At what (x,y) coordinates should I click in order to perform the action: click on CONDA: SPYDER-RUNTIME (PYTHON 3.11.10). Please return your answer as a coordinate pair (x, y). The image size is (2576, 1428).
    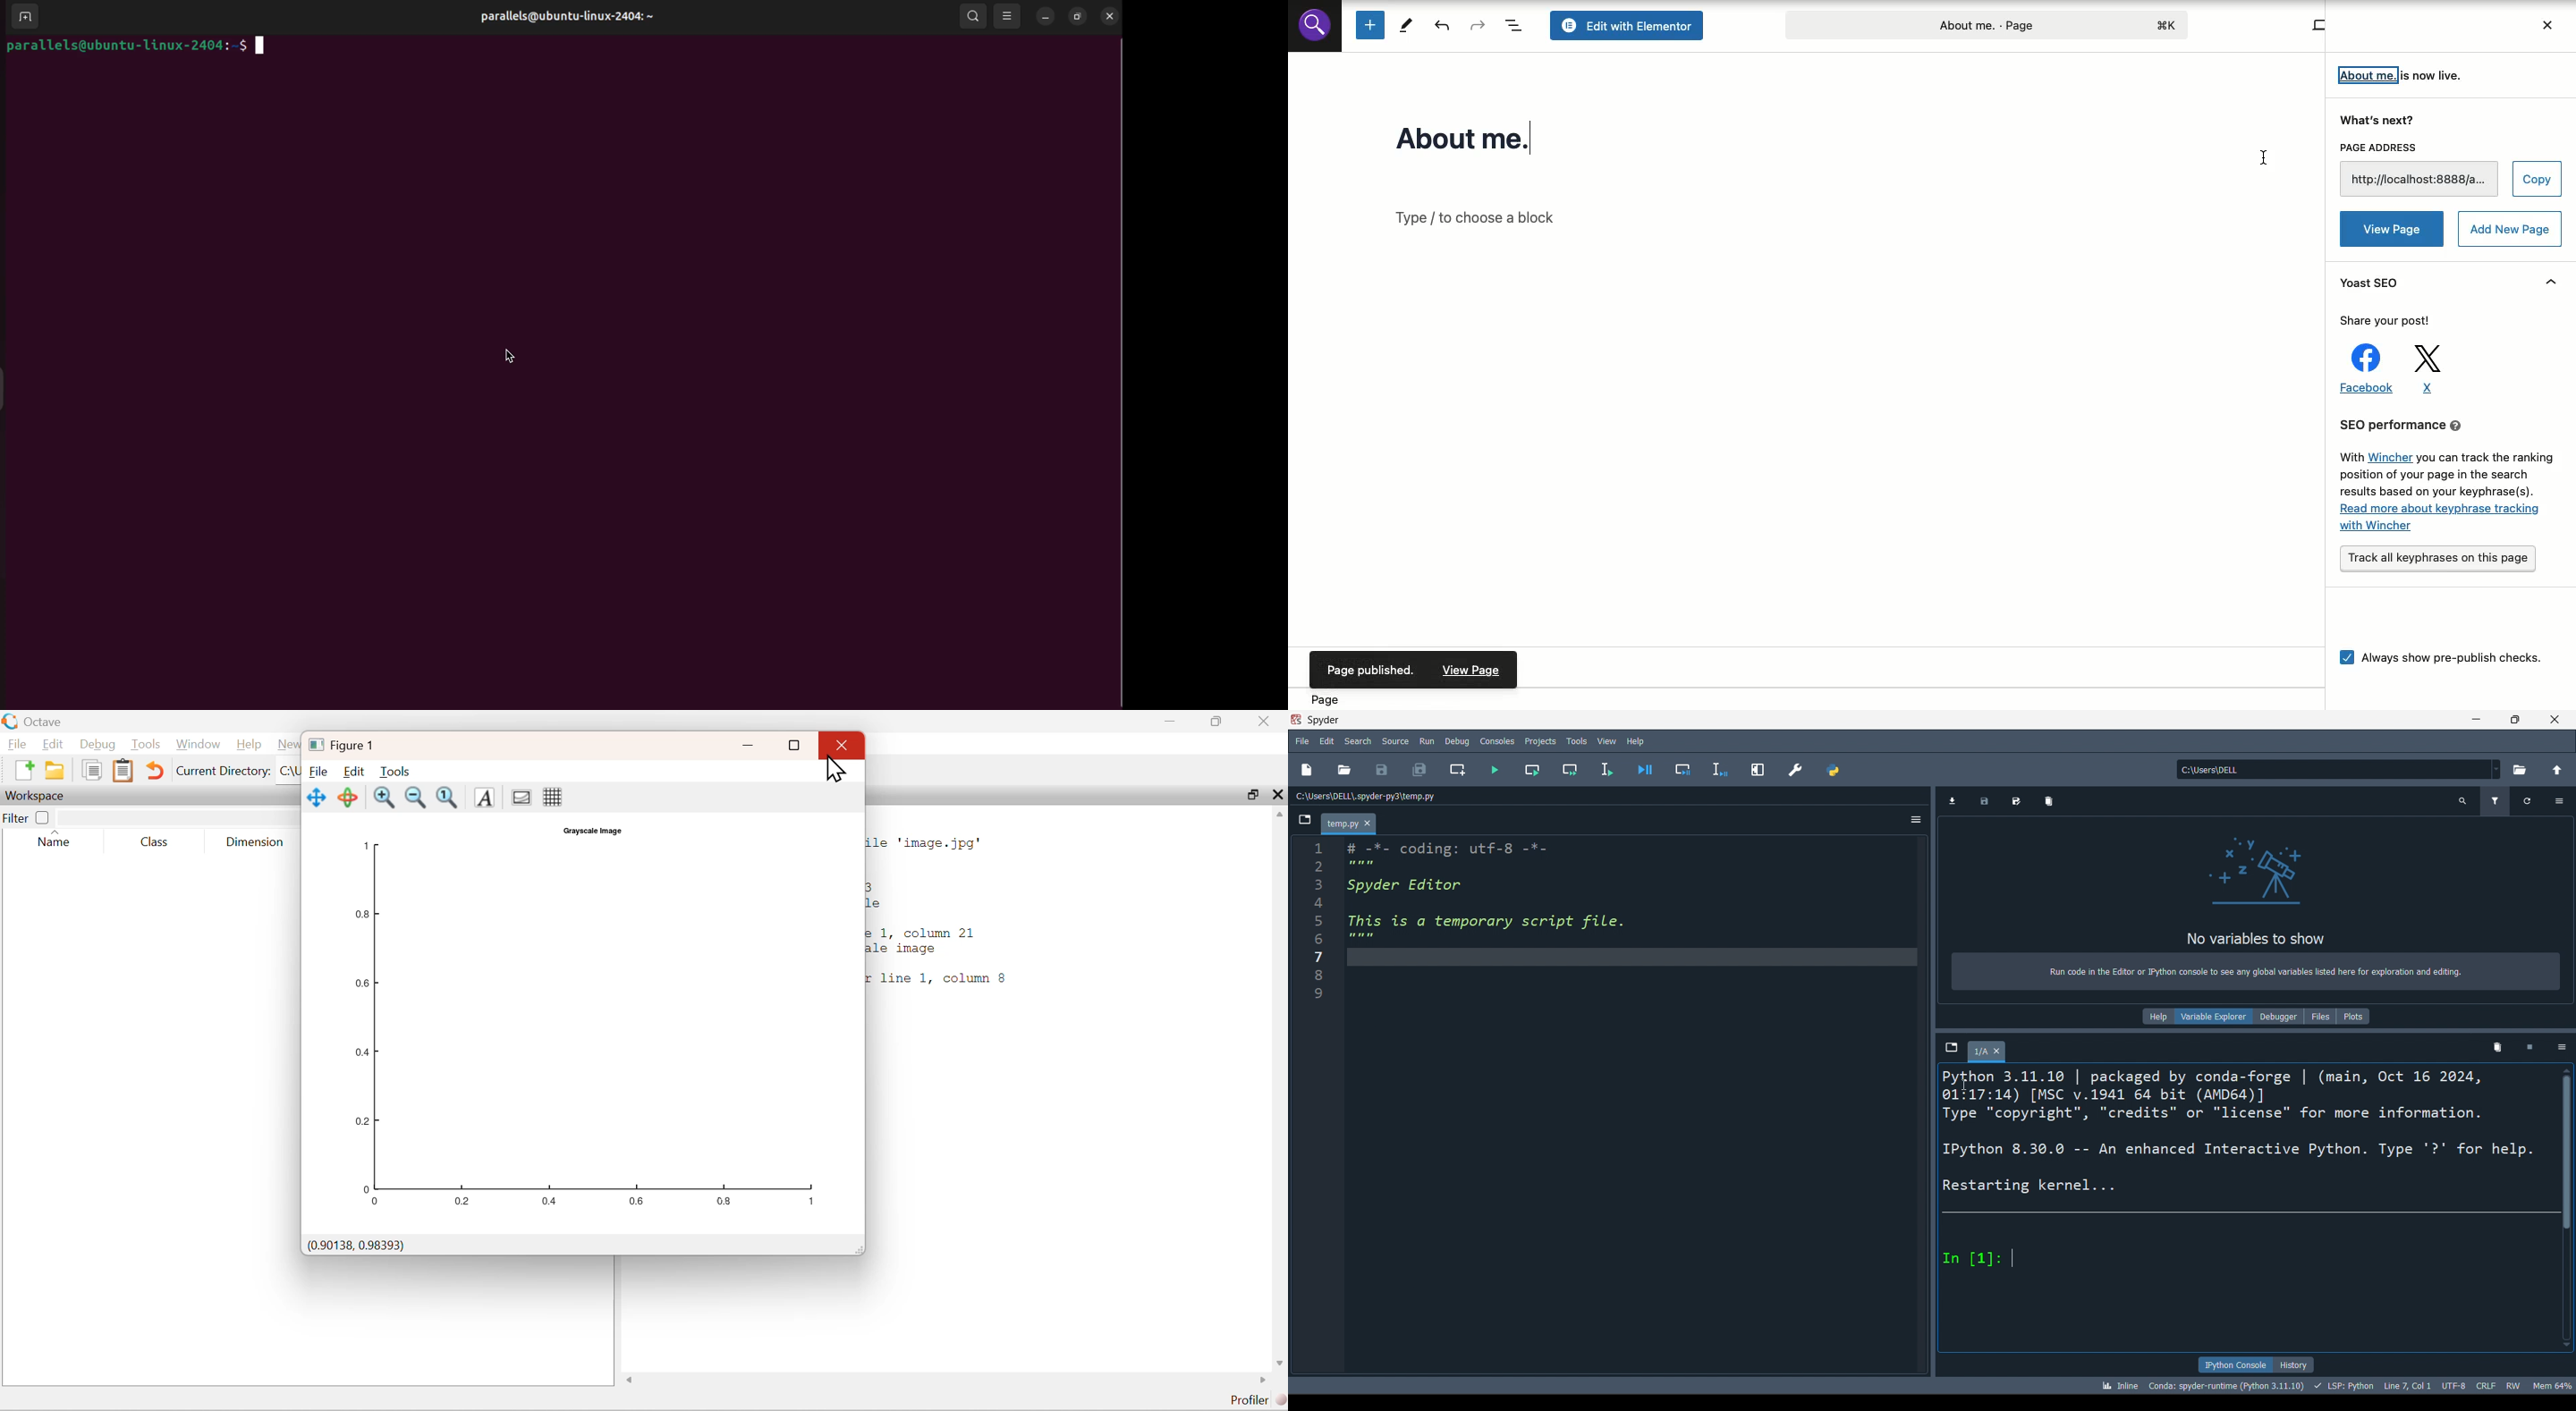
    Looking at the image, I should click on (2226, 1385).